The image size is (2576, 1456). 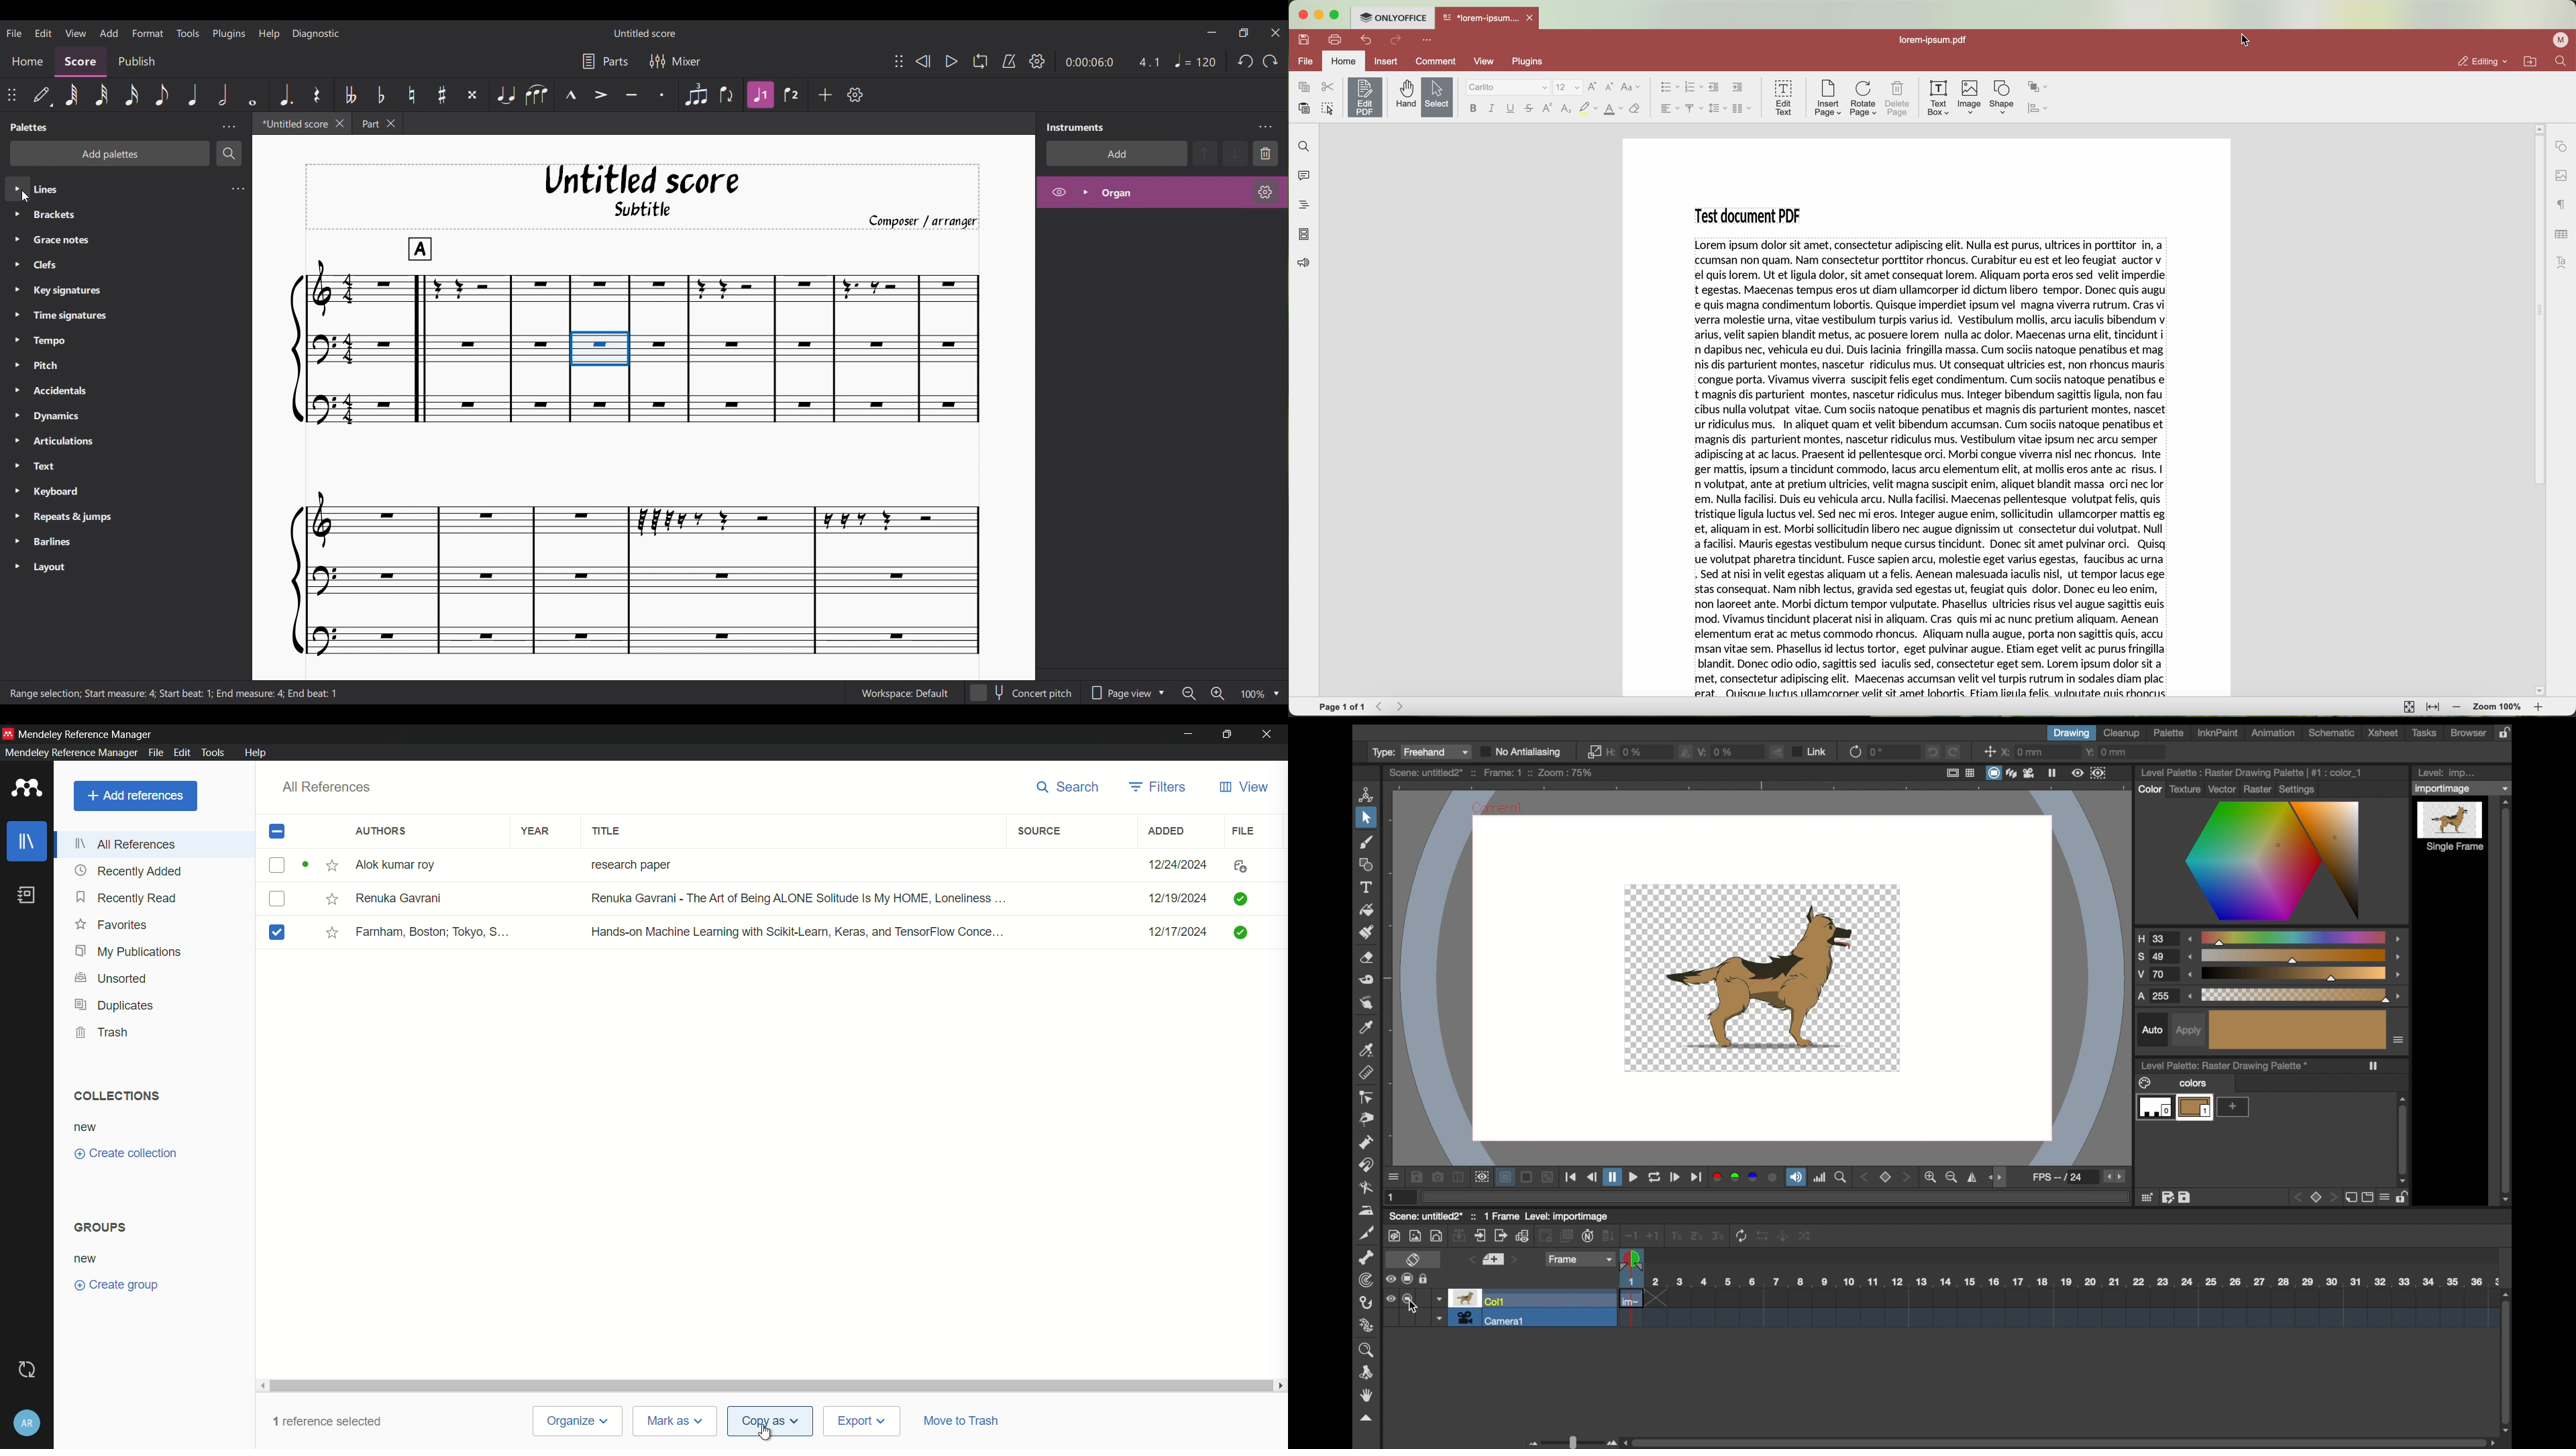 I want to click on groups, so click(x=101, y=1227).